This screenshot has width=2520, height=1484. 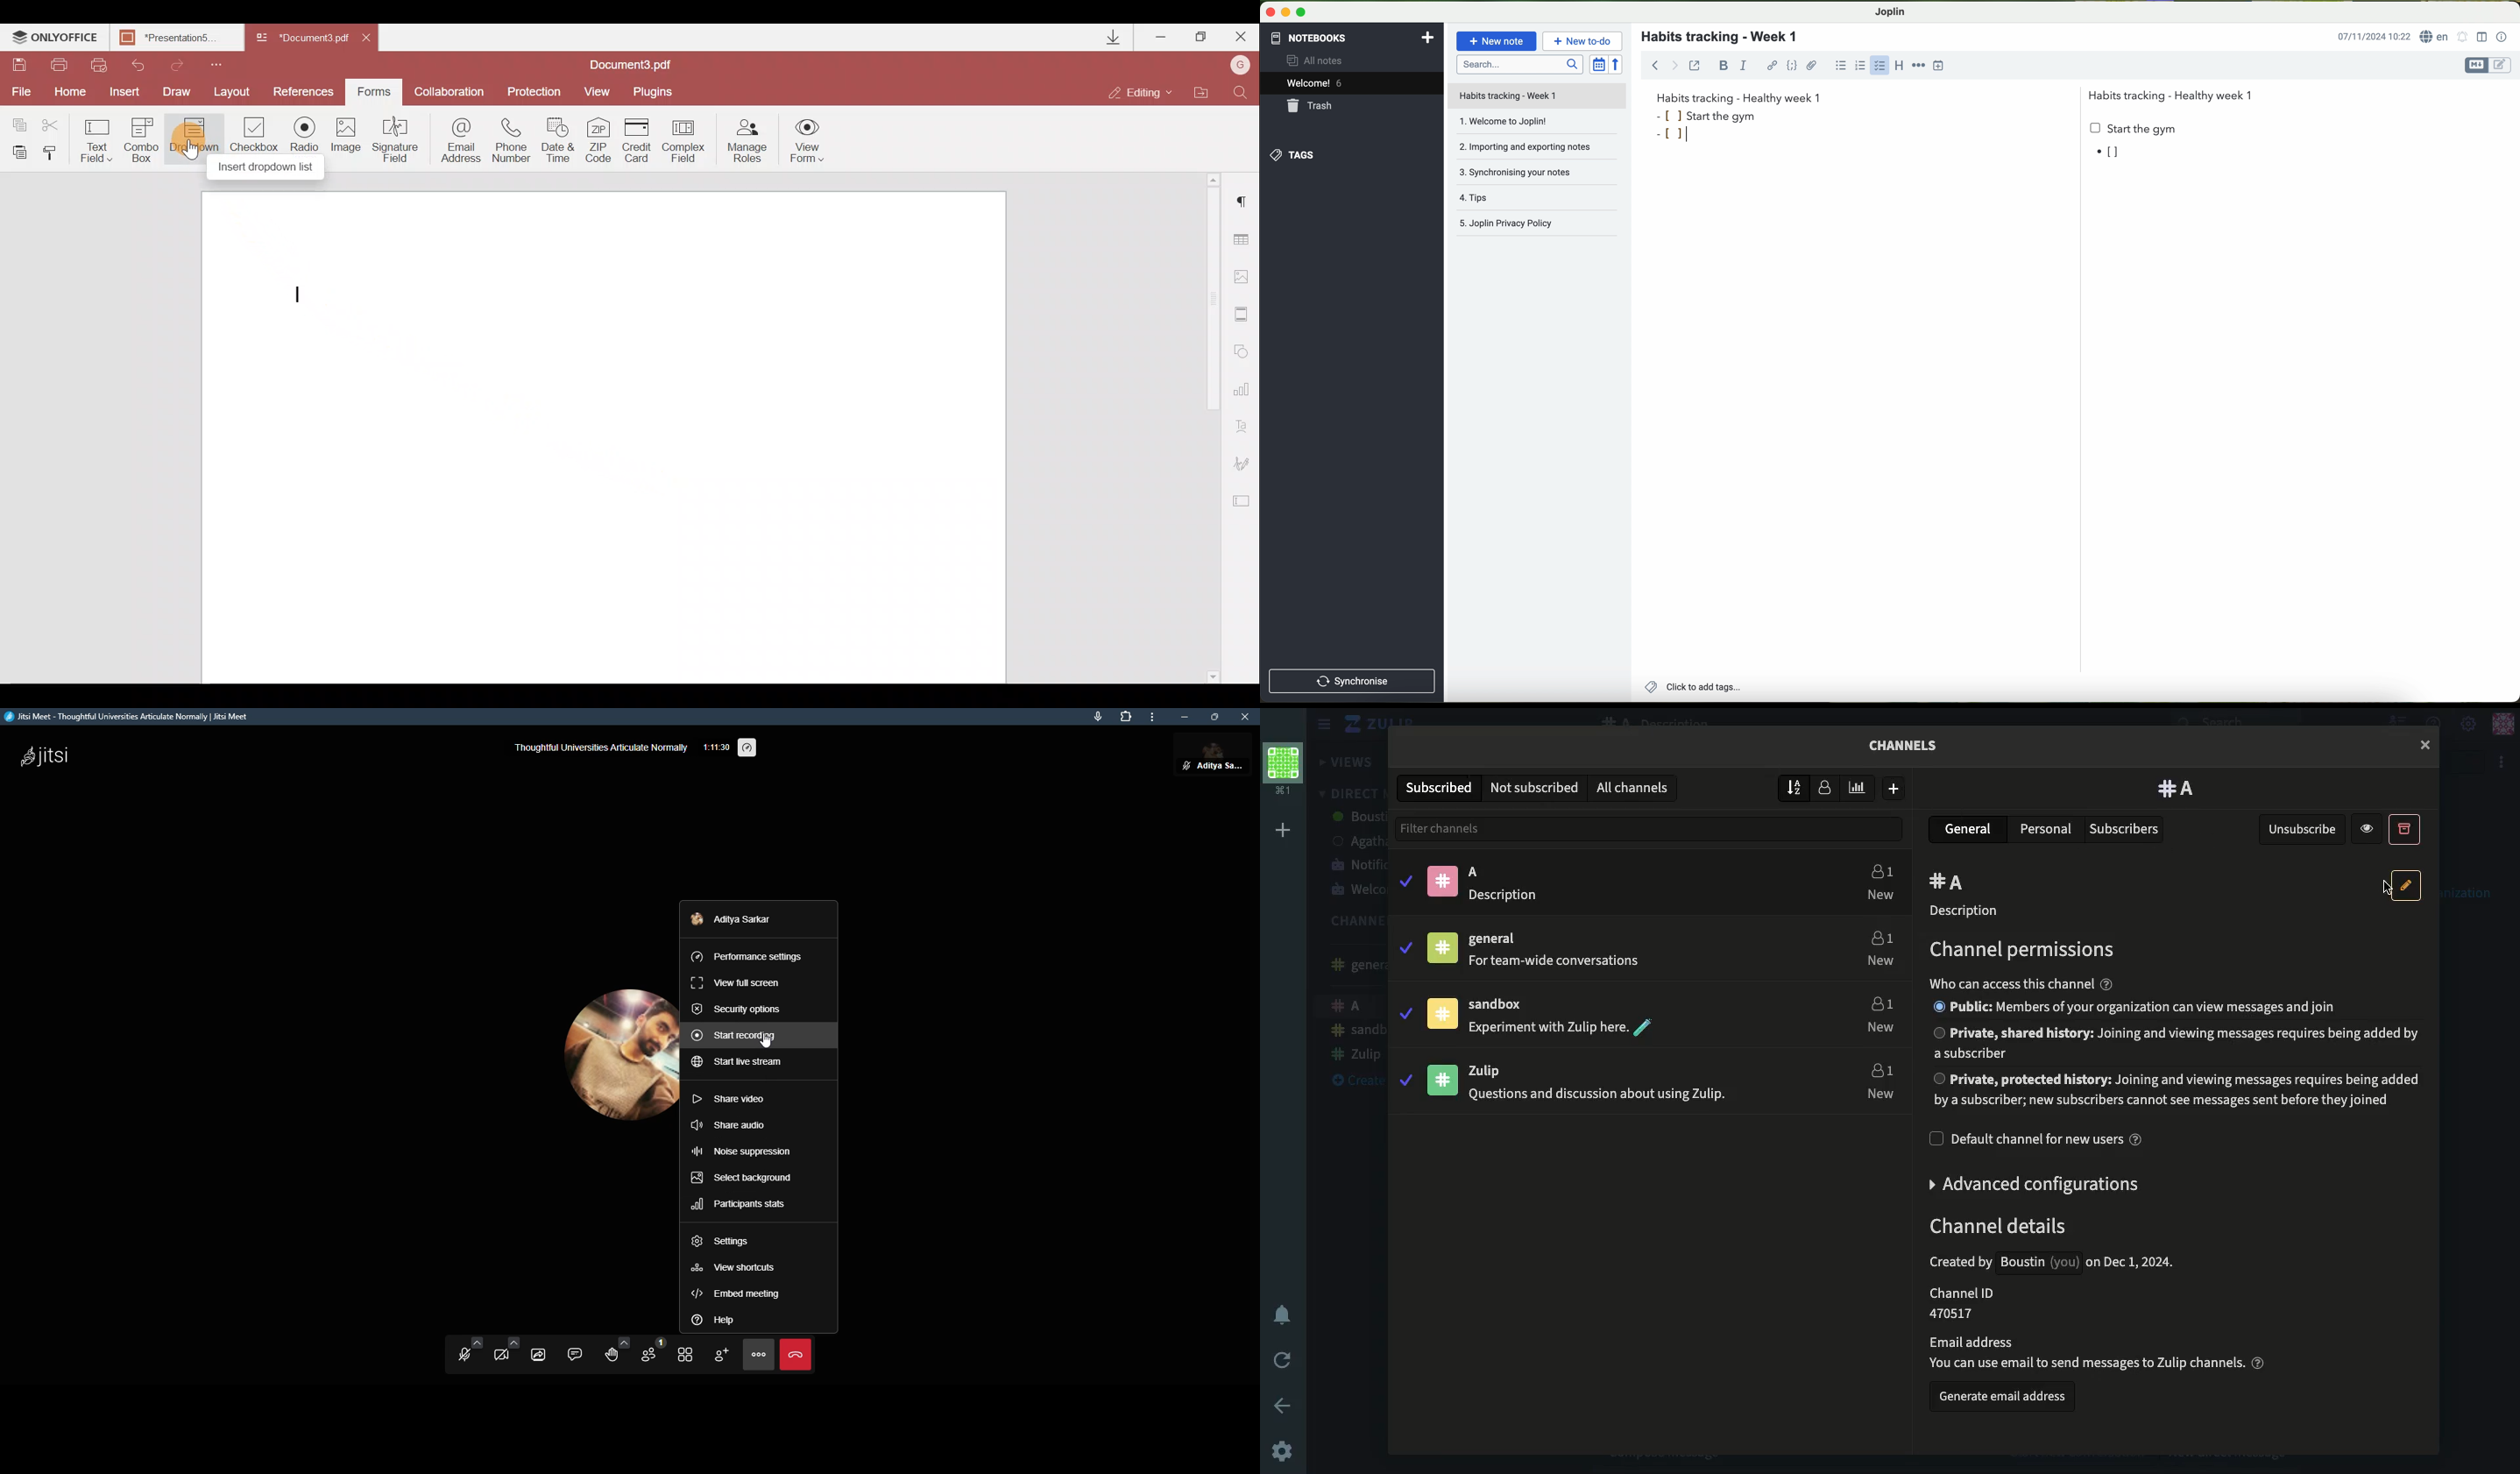 What do you see at coordinates (1877, 946) in the screenshot?
I see `Users` at bounding box center [1877, 946].